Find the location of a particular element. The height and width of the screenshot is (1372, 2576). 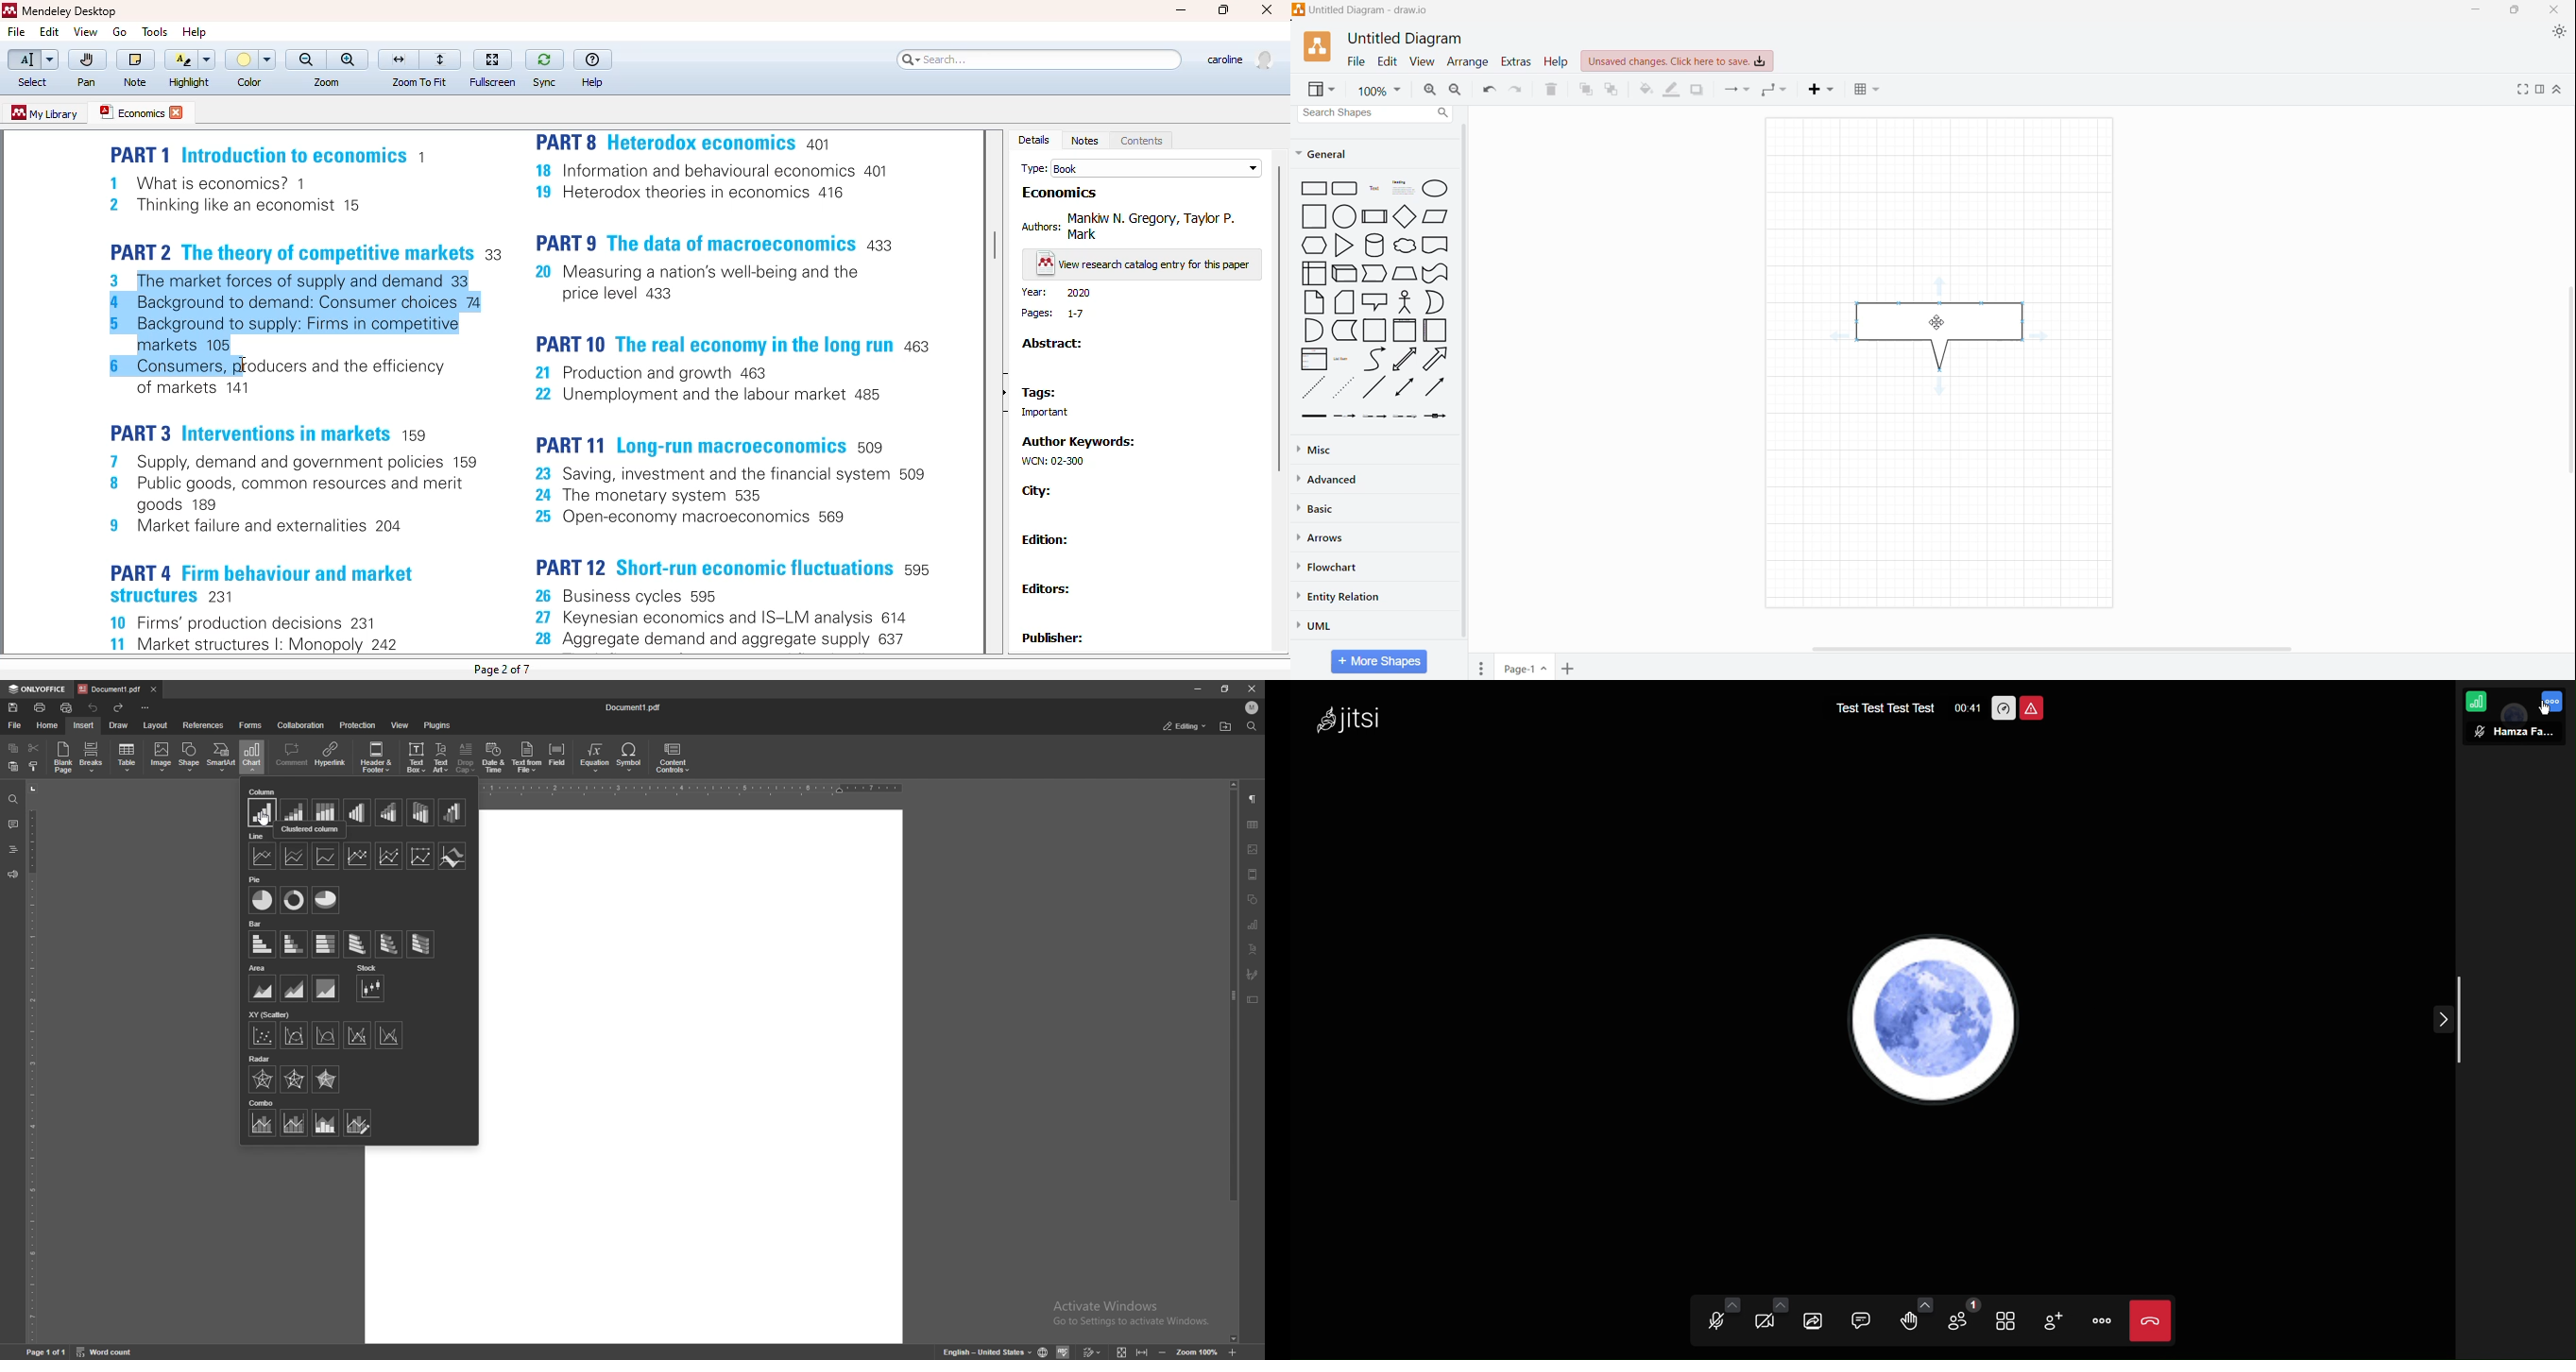

View is located at coordinates (1120, 1353).